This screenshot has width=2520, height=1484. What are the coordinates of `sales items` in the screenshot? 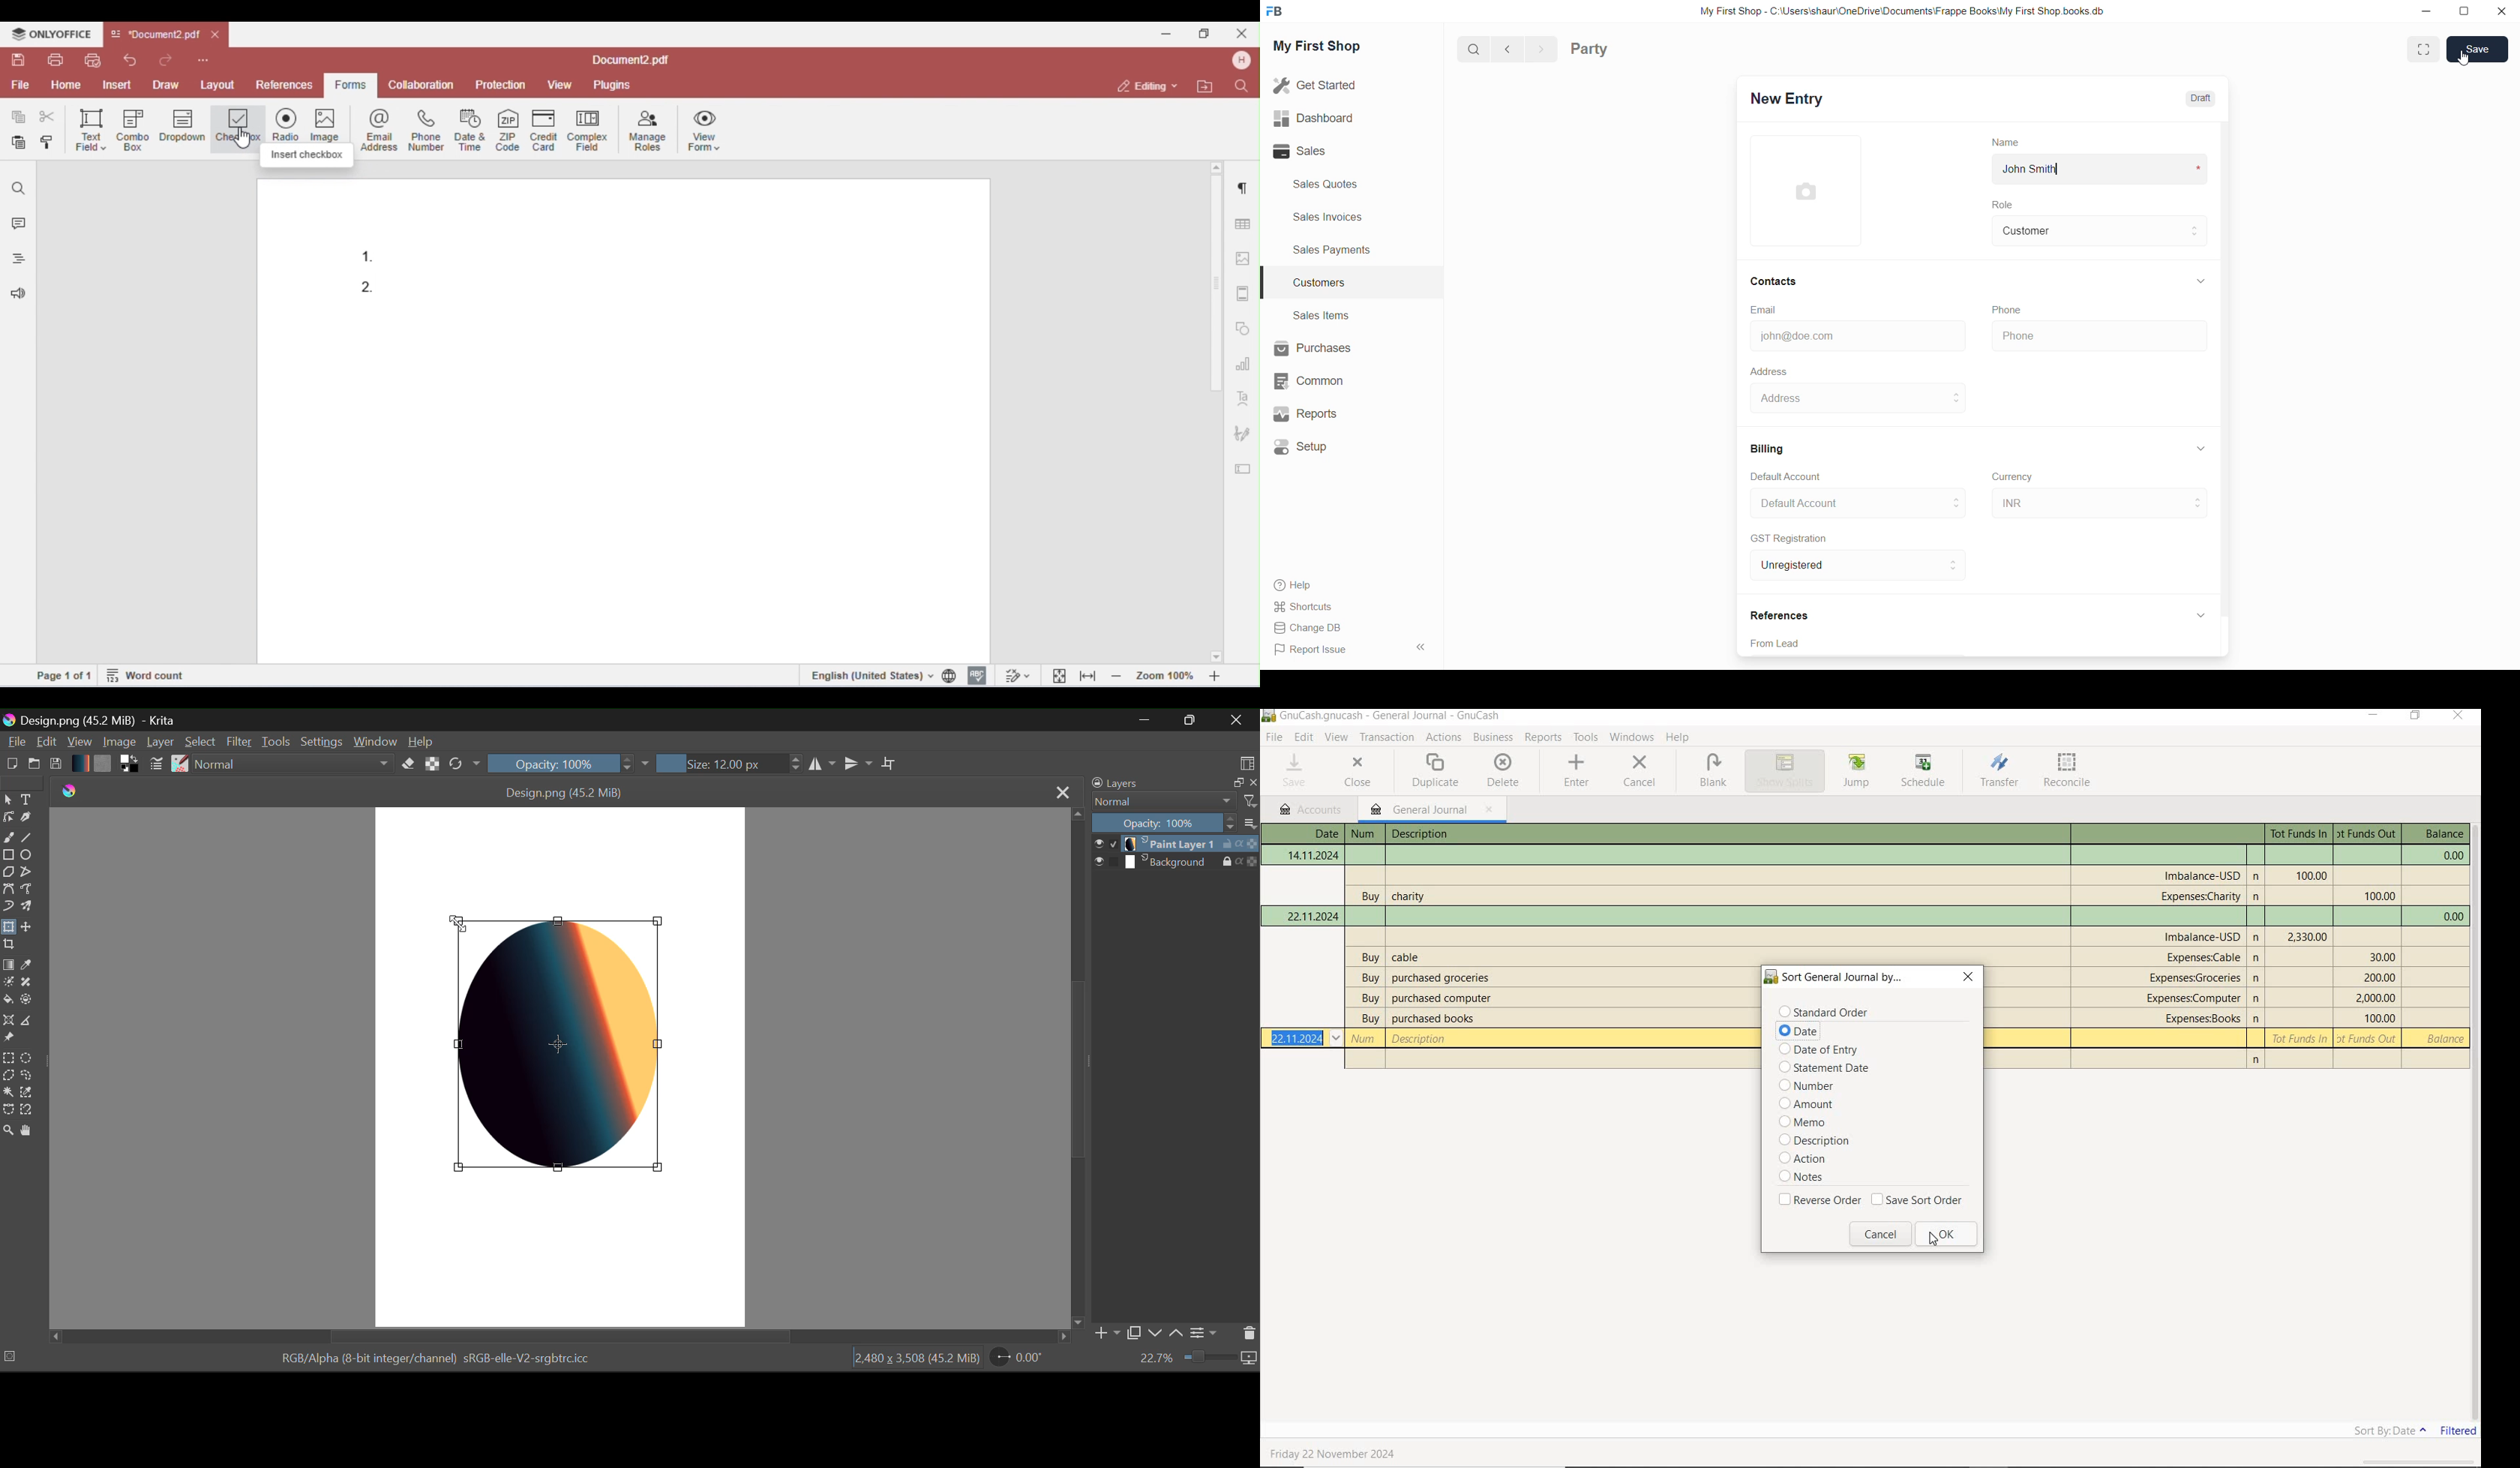 It's located at (1321, 315).